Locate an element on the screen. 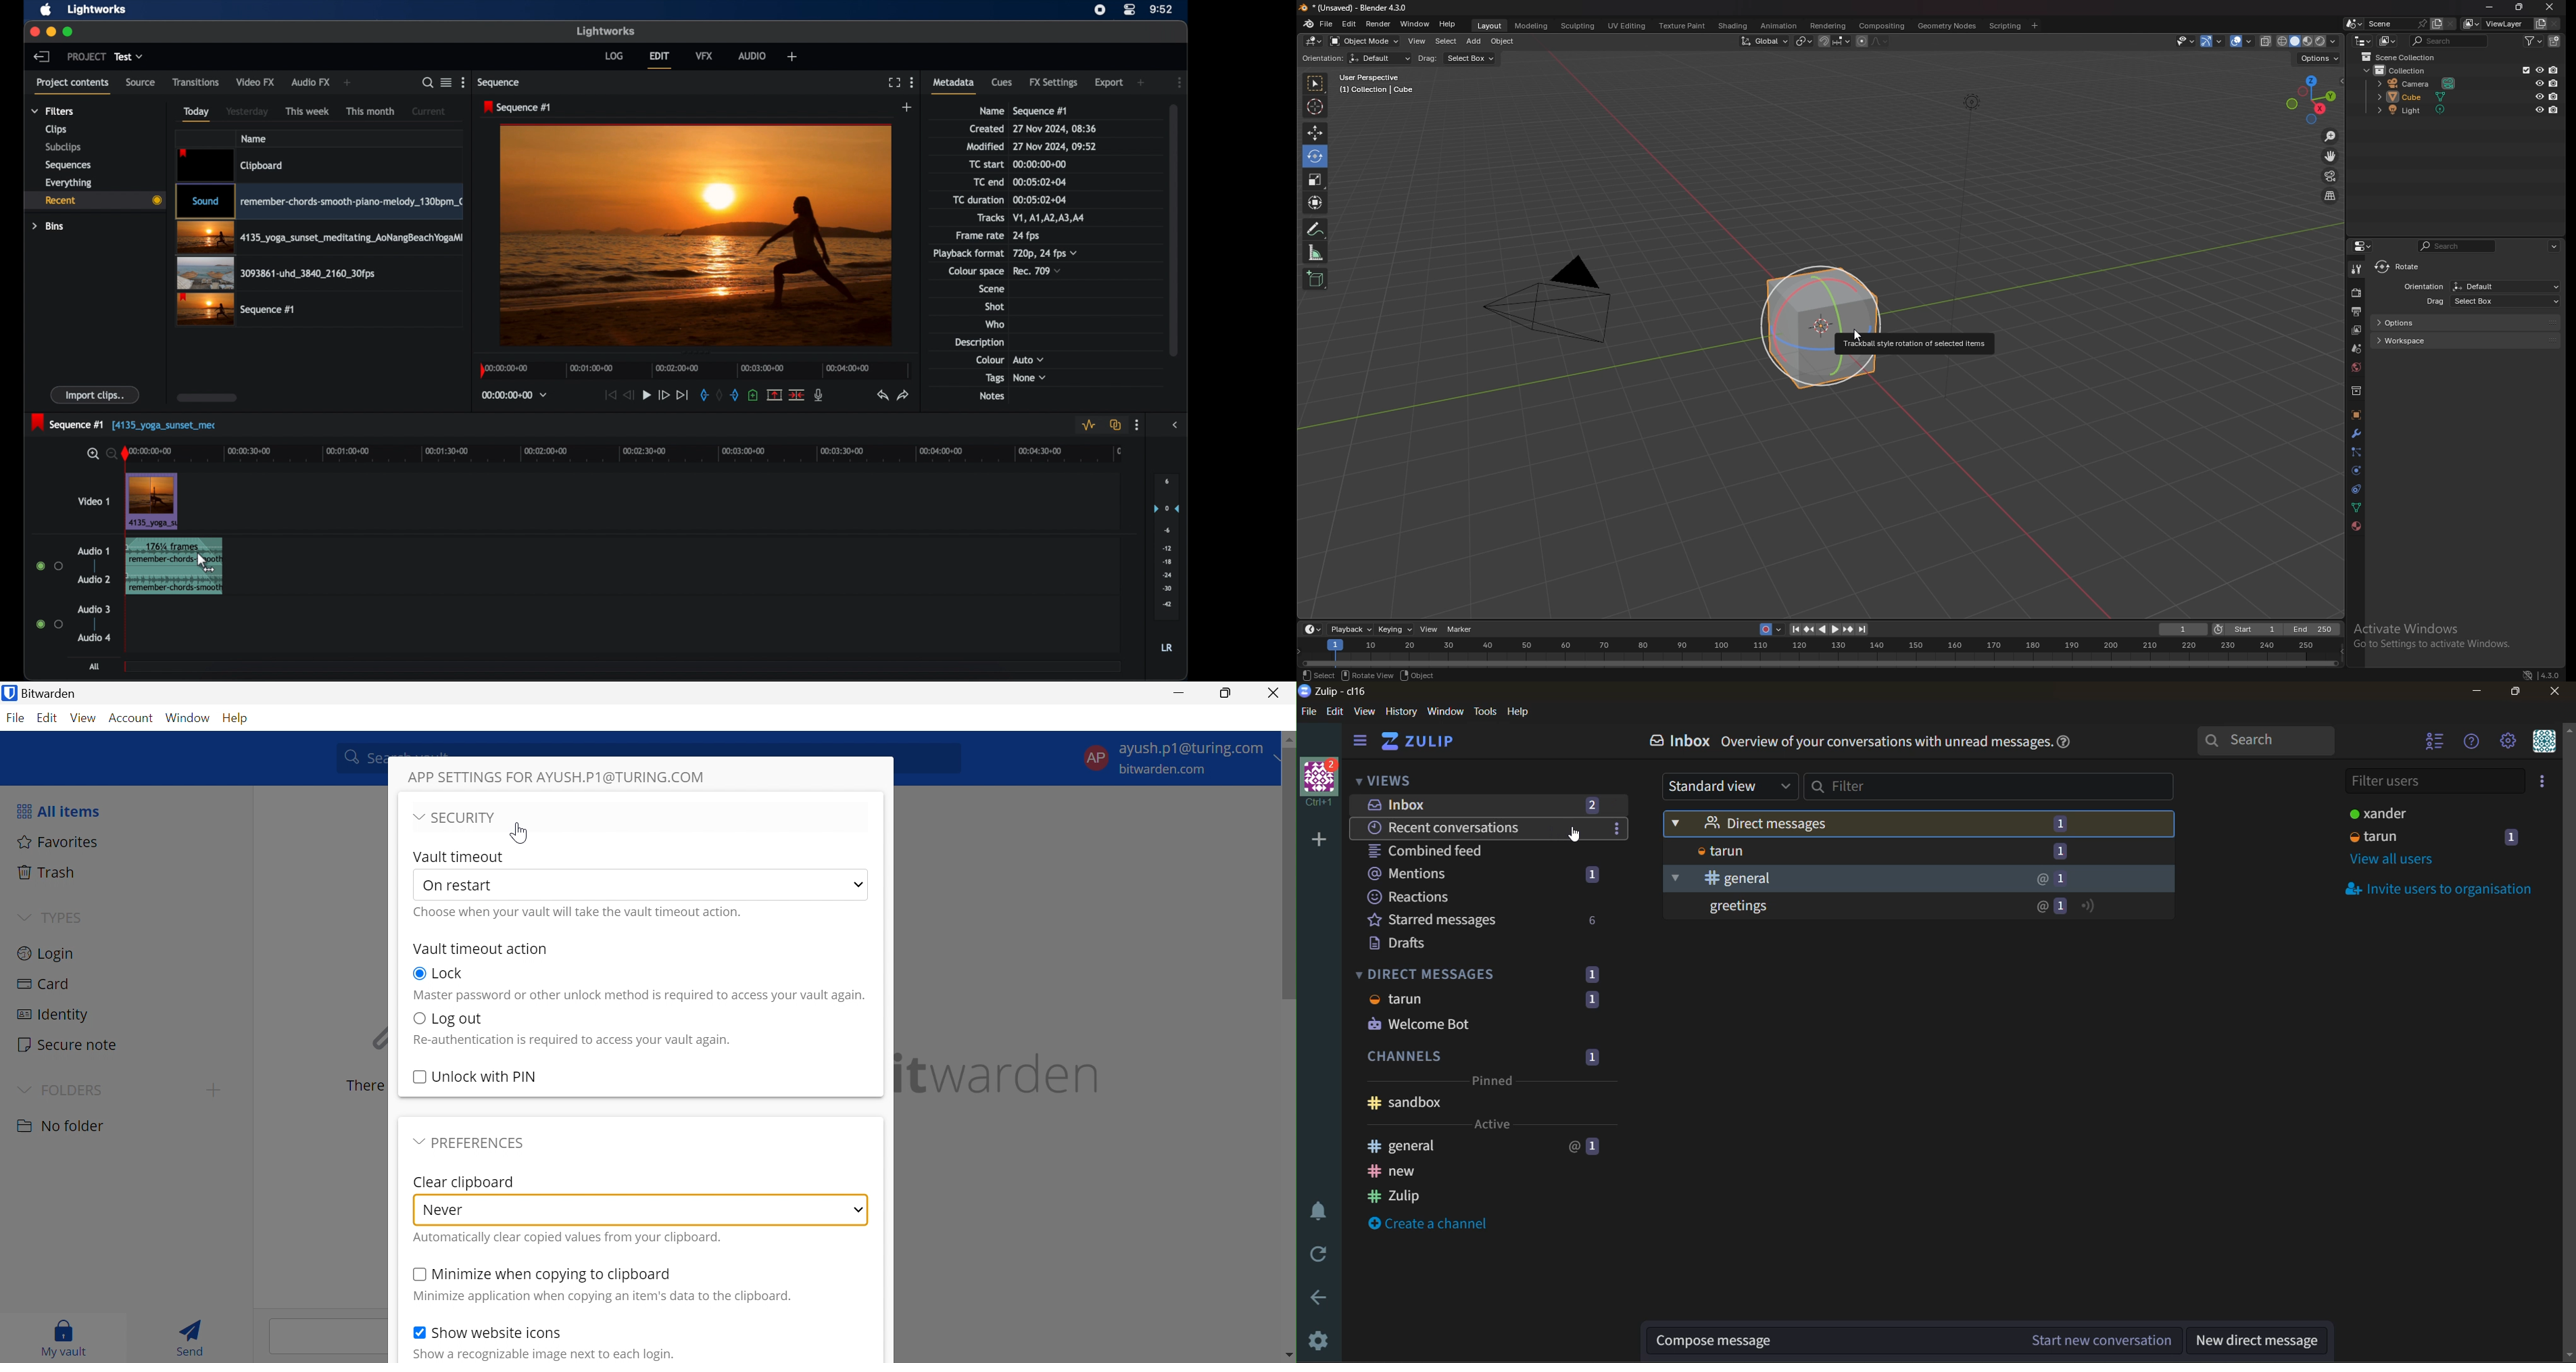 The height and width of the screenshot is (1372, 2576). play button is located at coordinates (647, 394).